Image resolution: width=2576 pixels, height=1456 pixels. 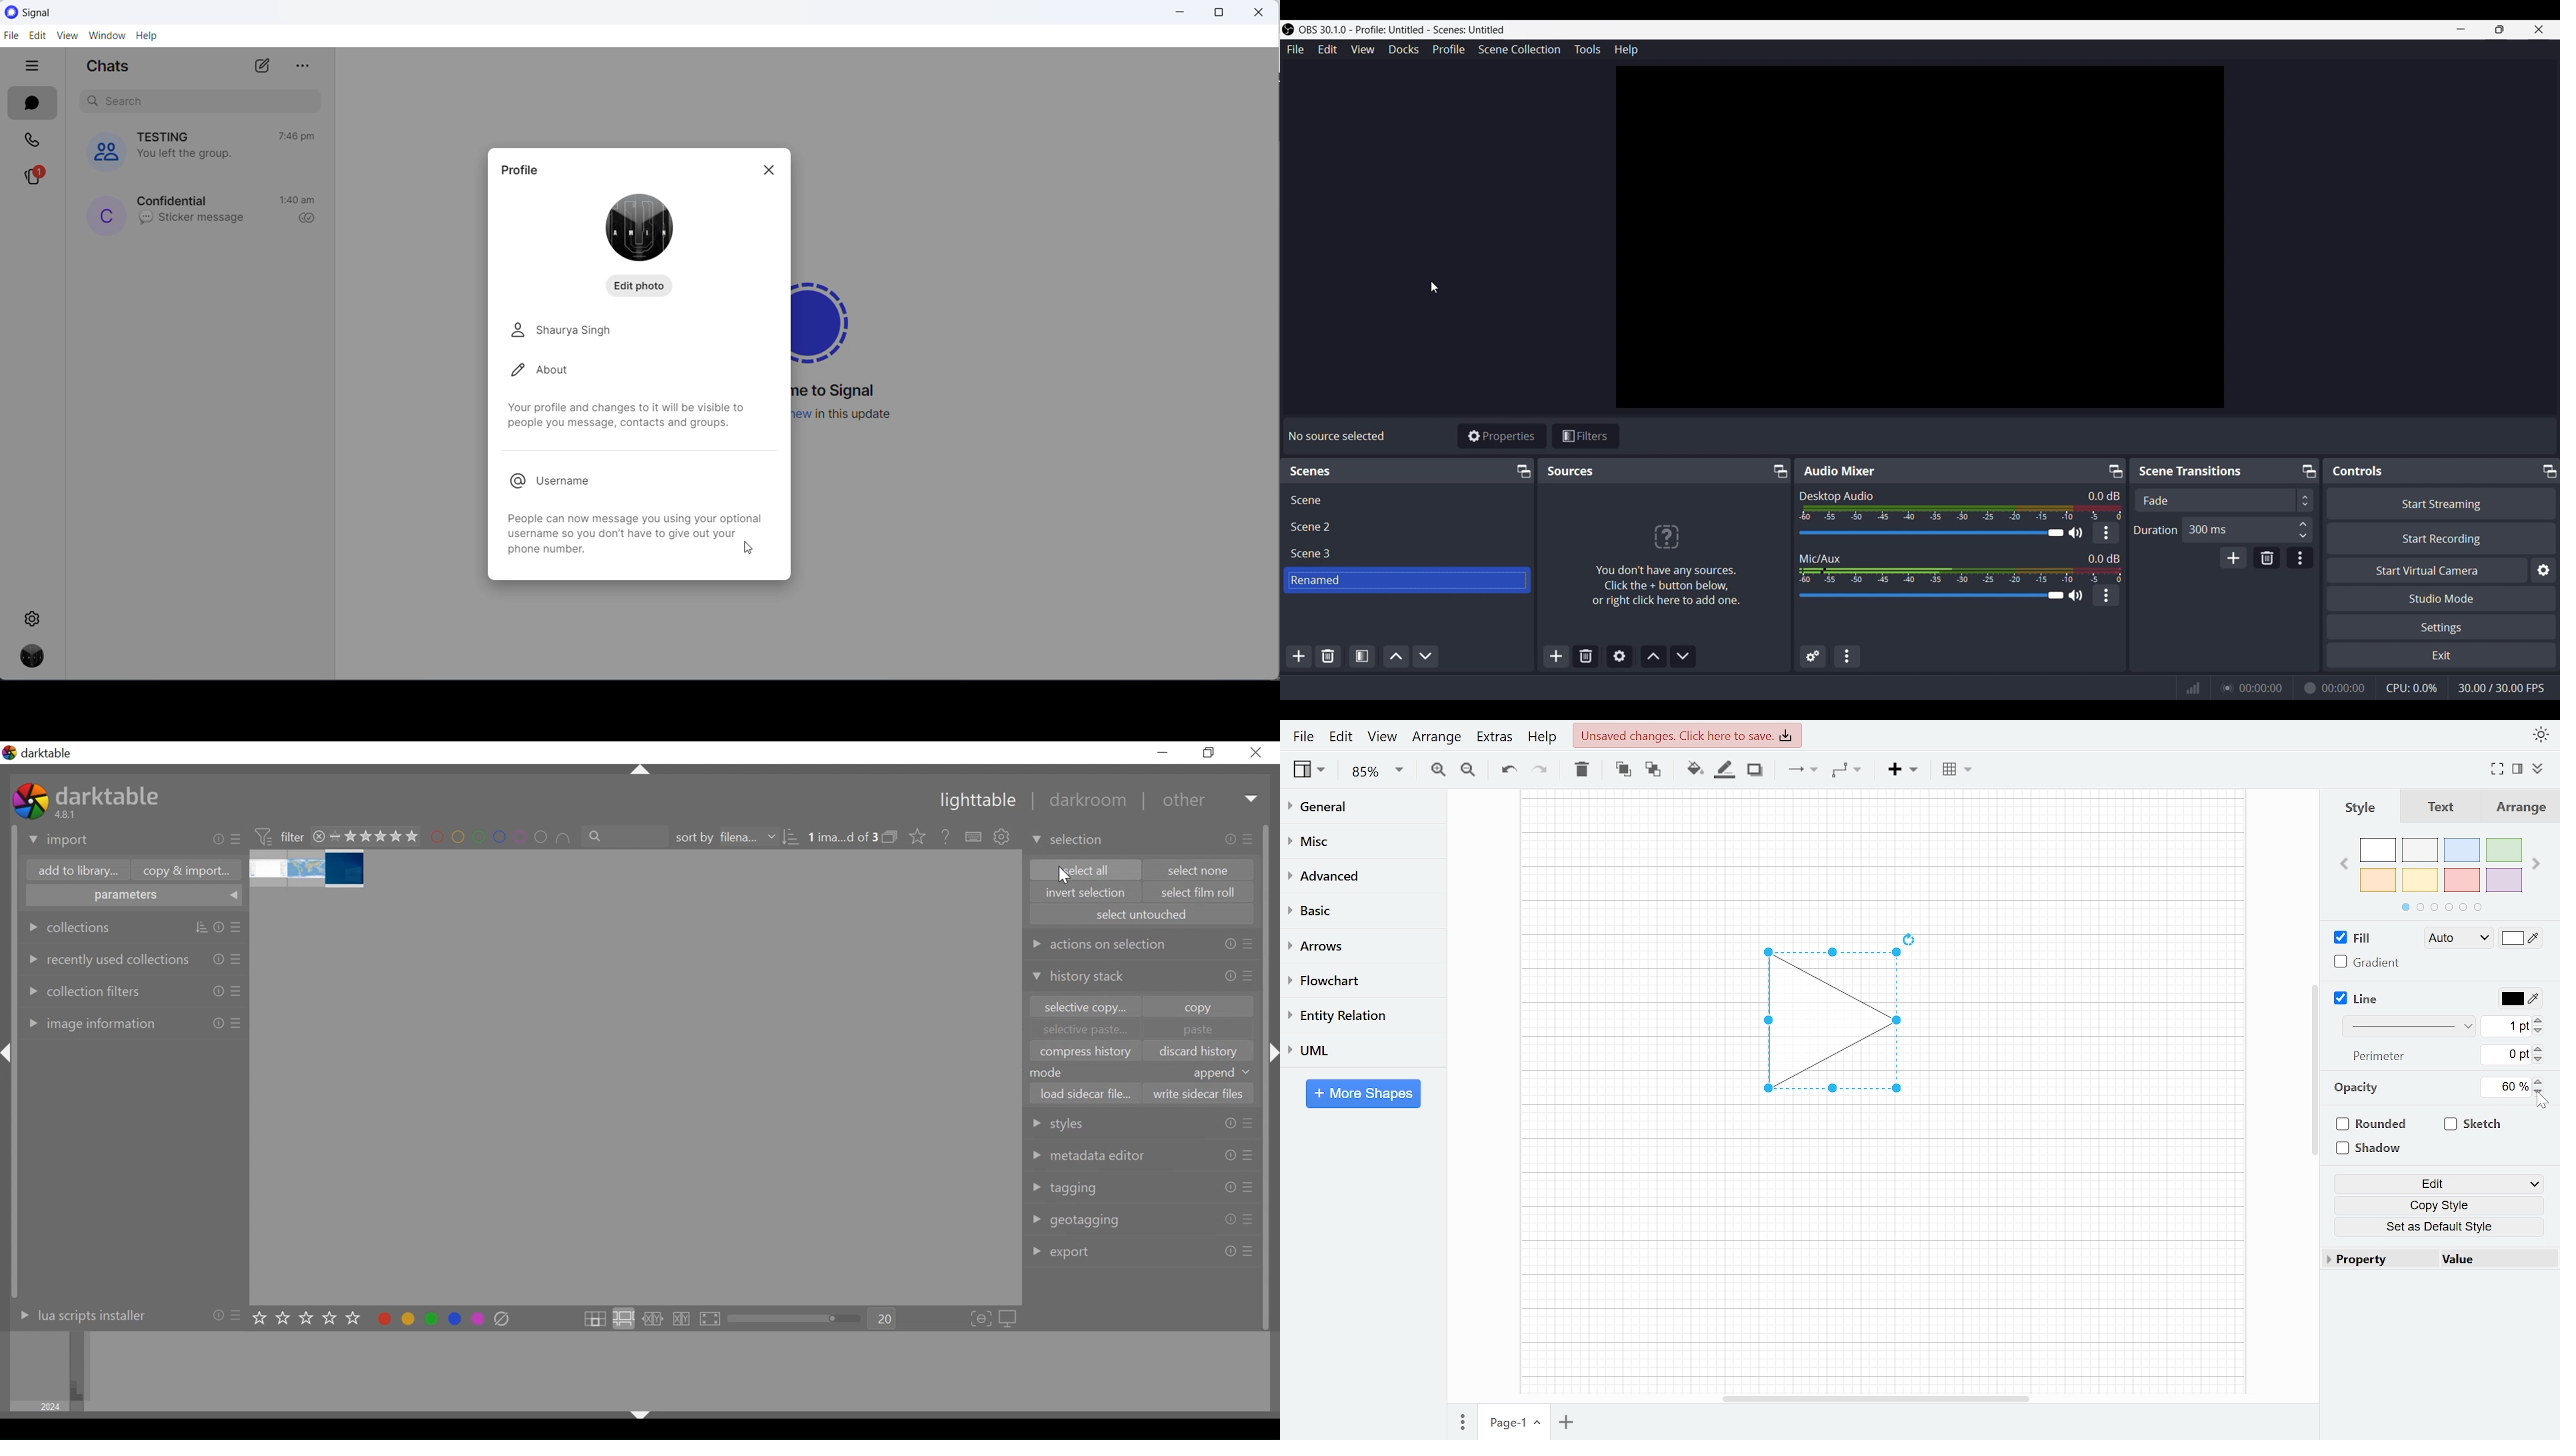 What do you see at coordinates (1141, 914) in the screenshot?
I see `select untouched` at bounding box center [1141, 914].